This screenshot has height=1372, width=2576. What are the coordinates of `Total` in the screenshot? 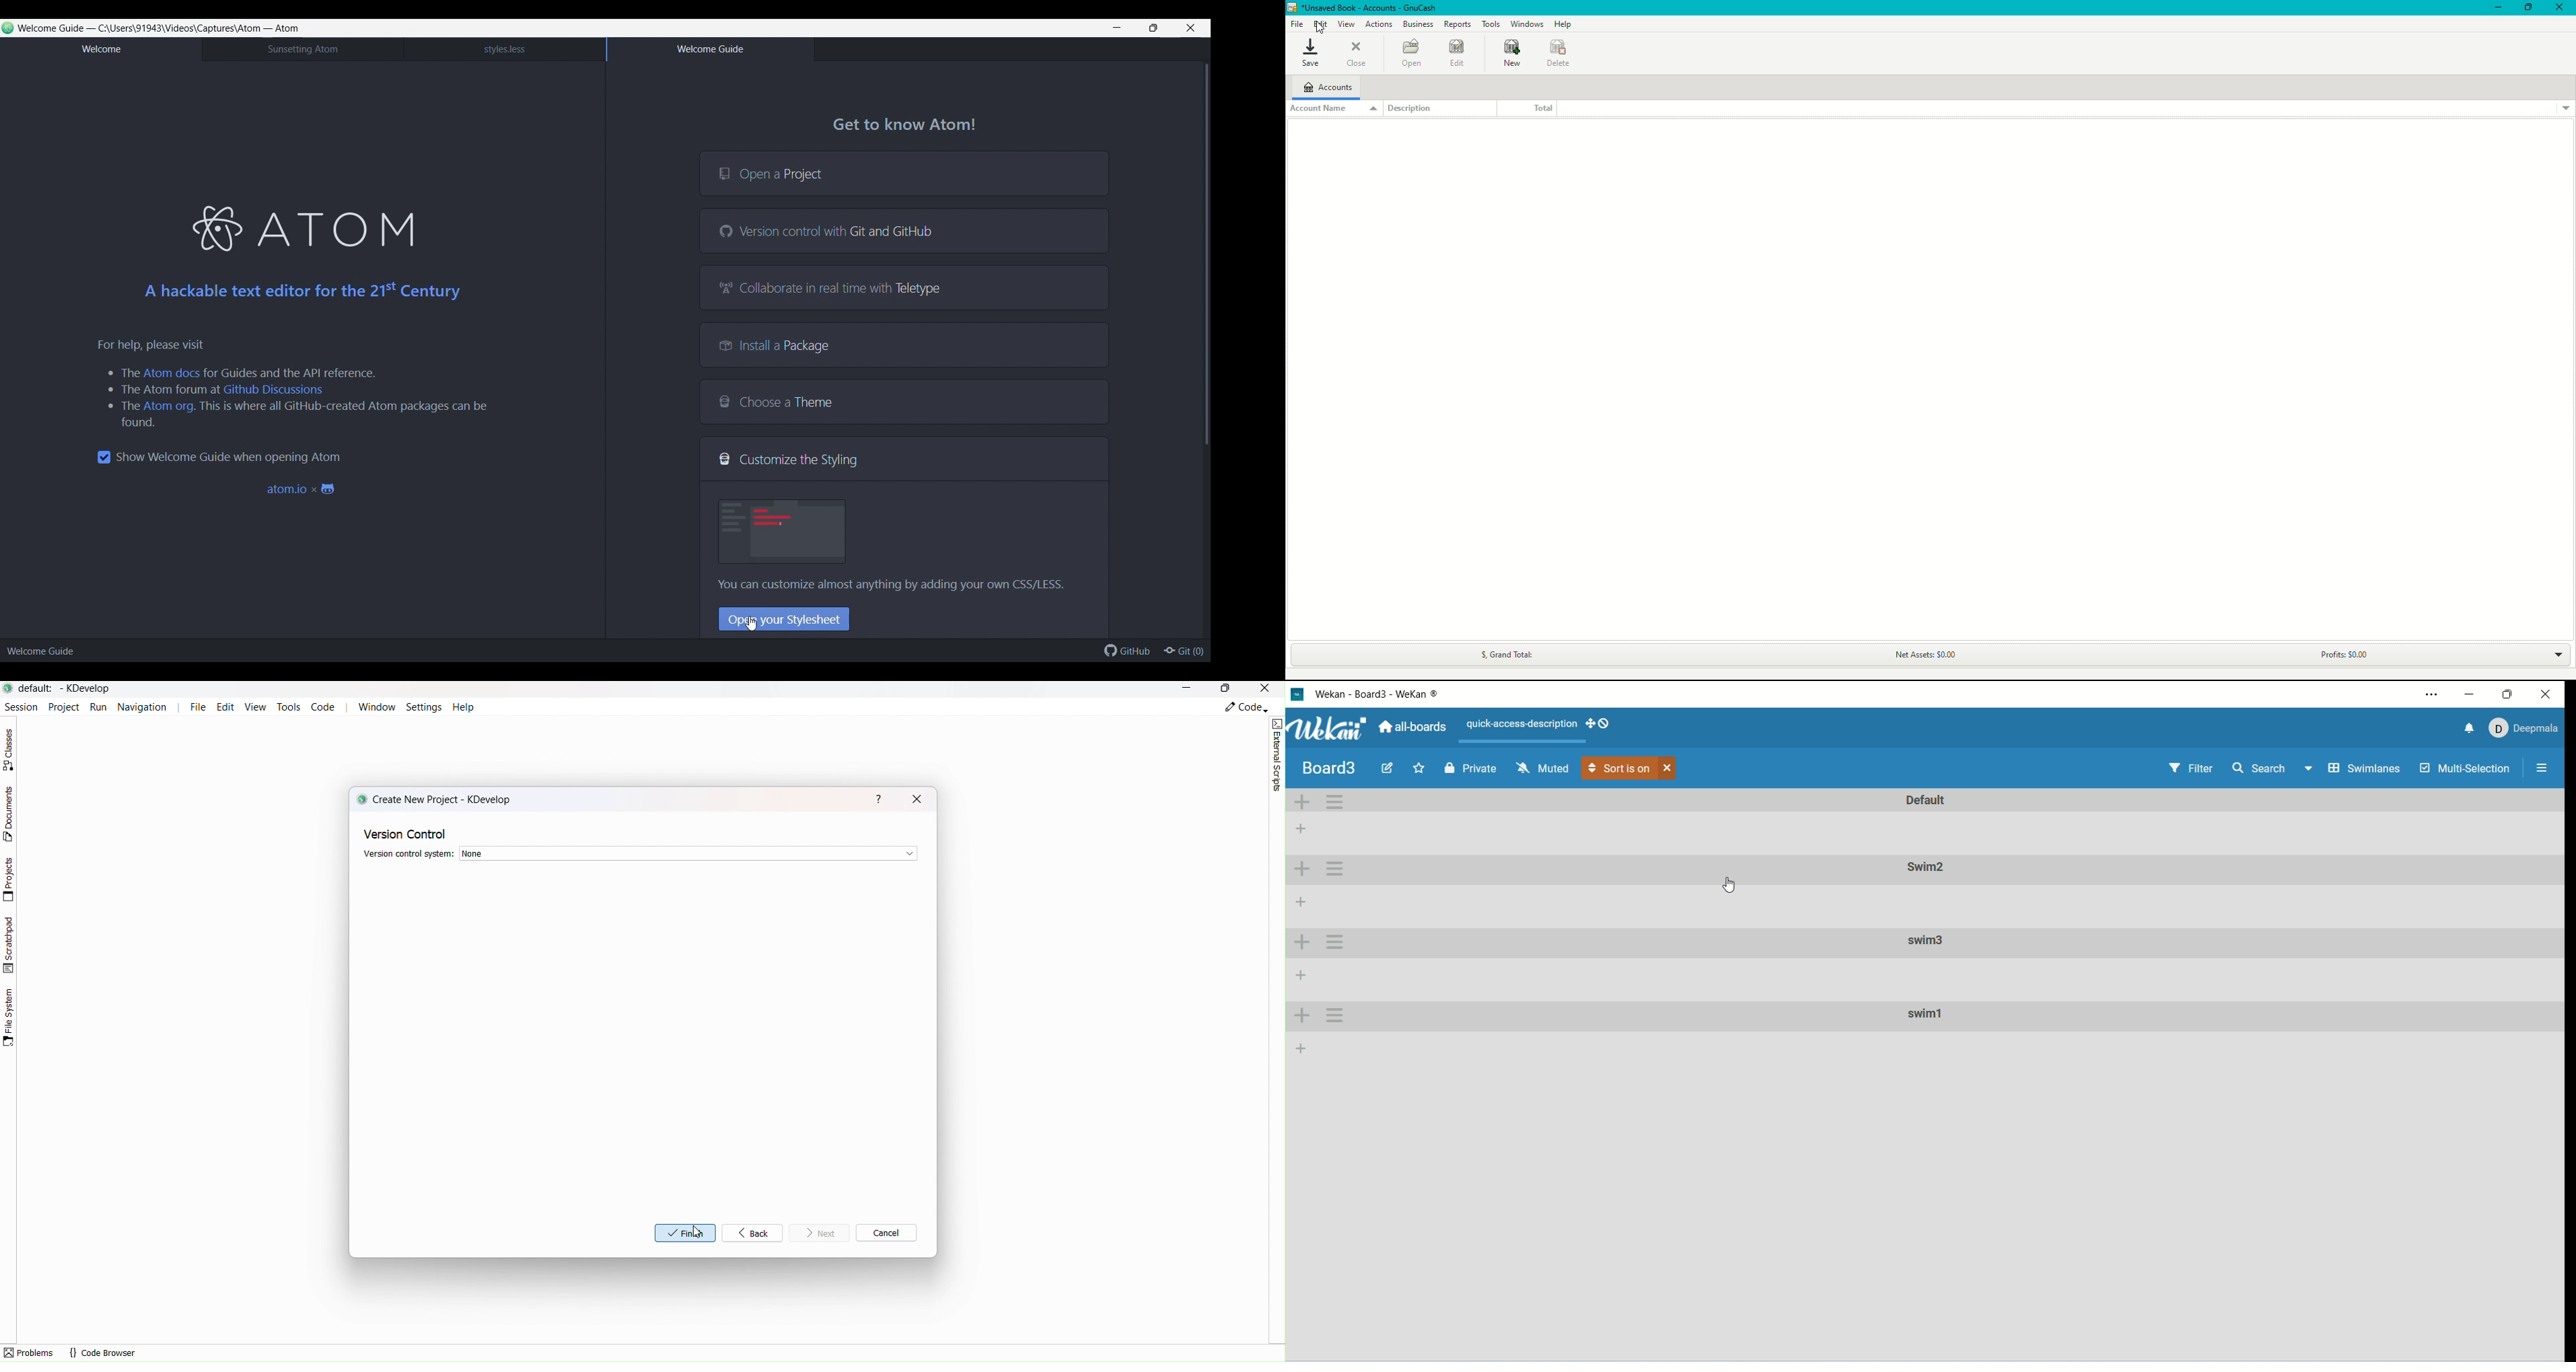 It's located at (1523, 108).